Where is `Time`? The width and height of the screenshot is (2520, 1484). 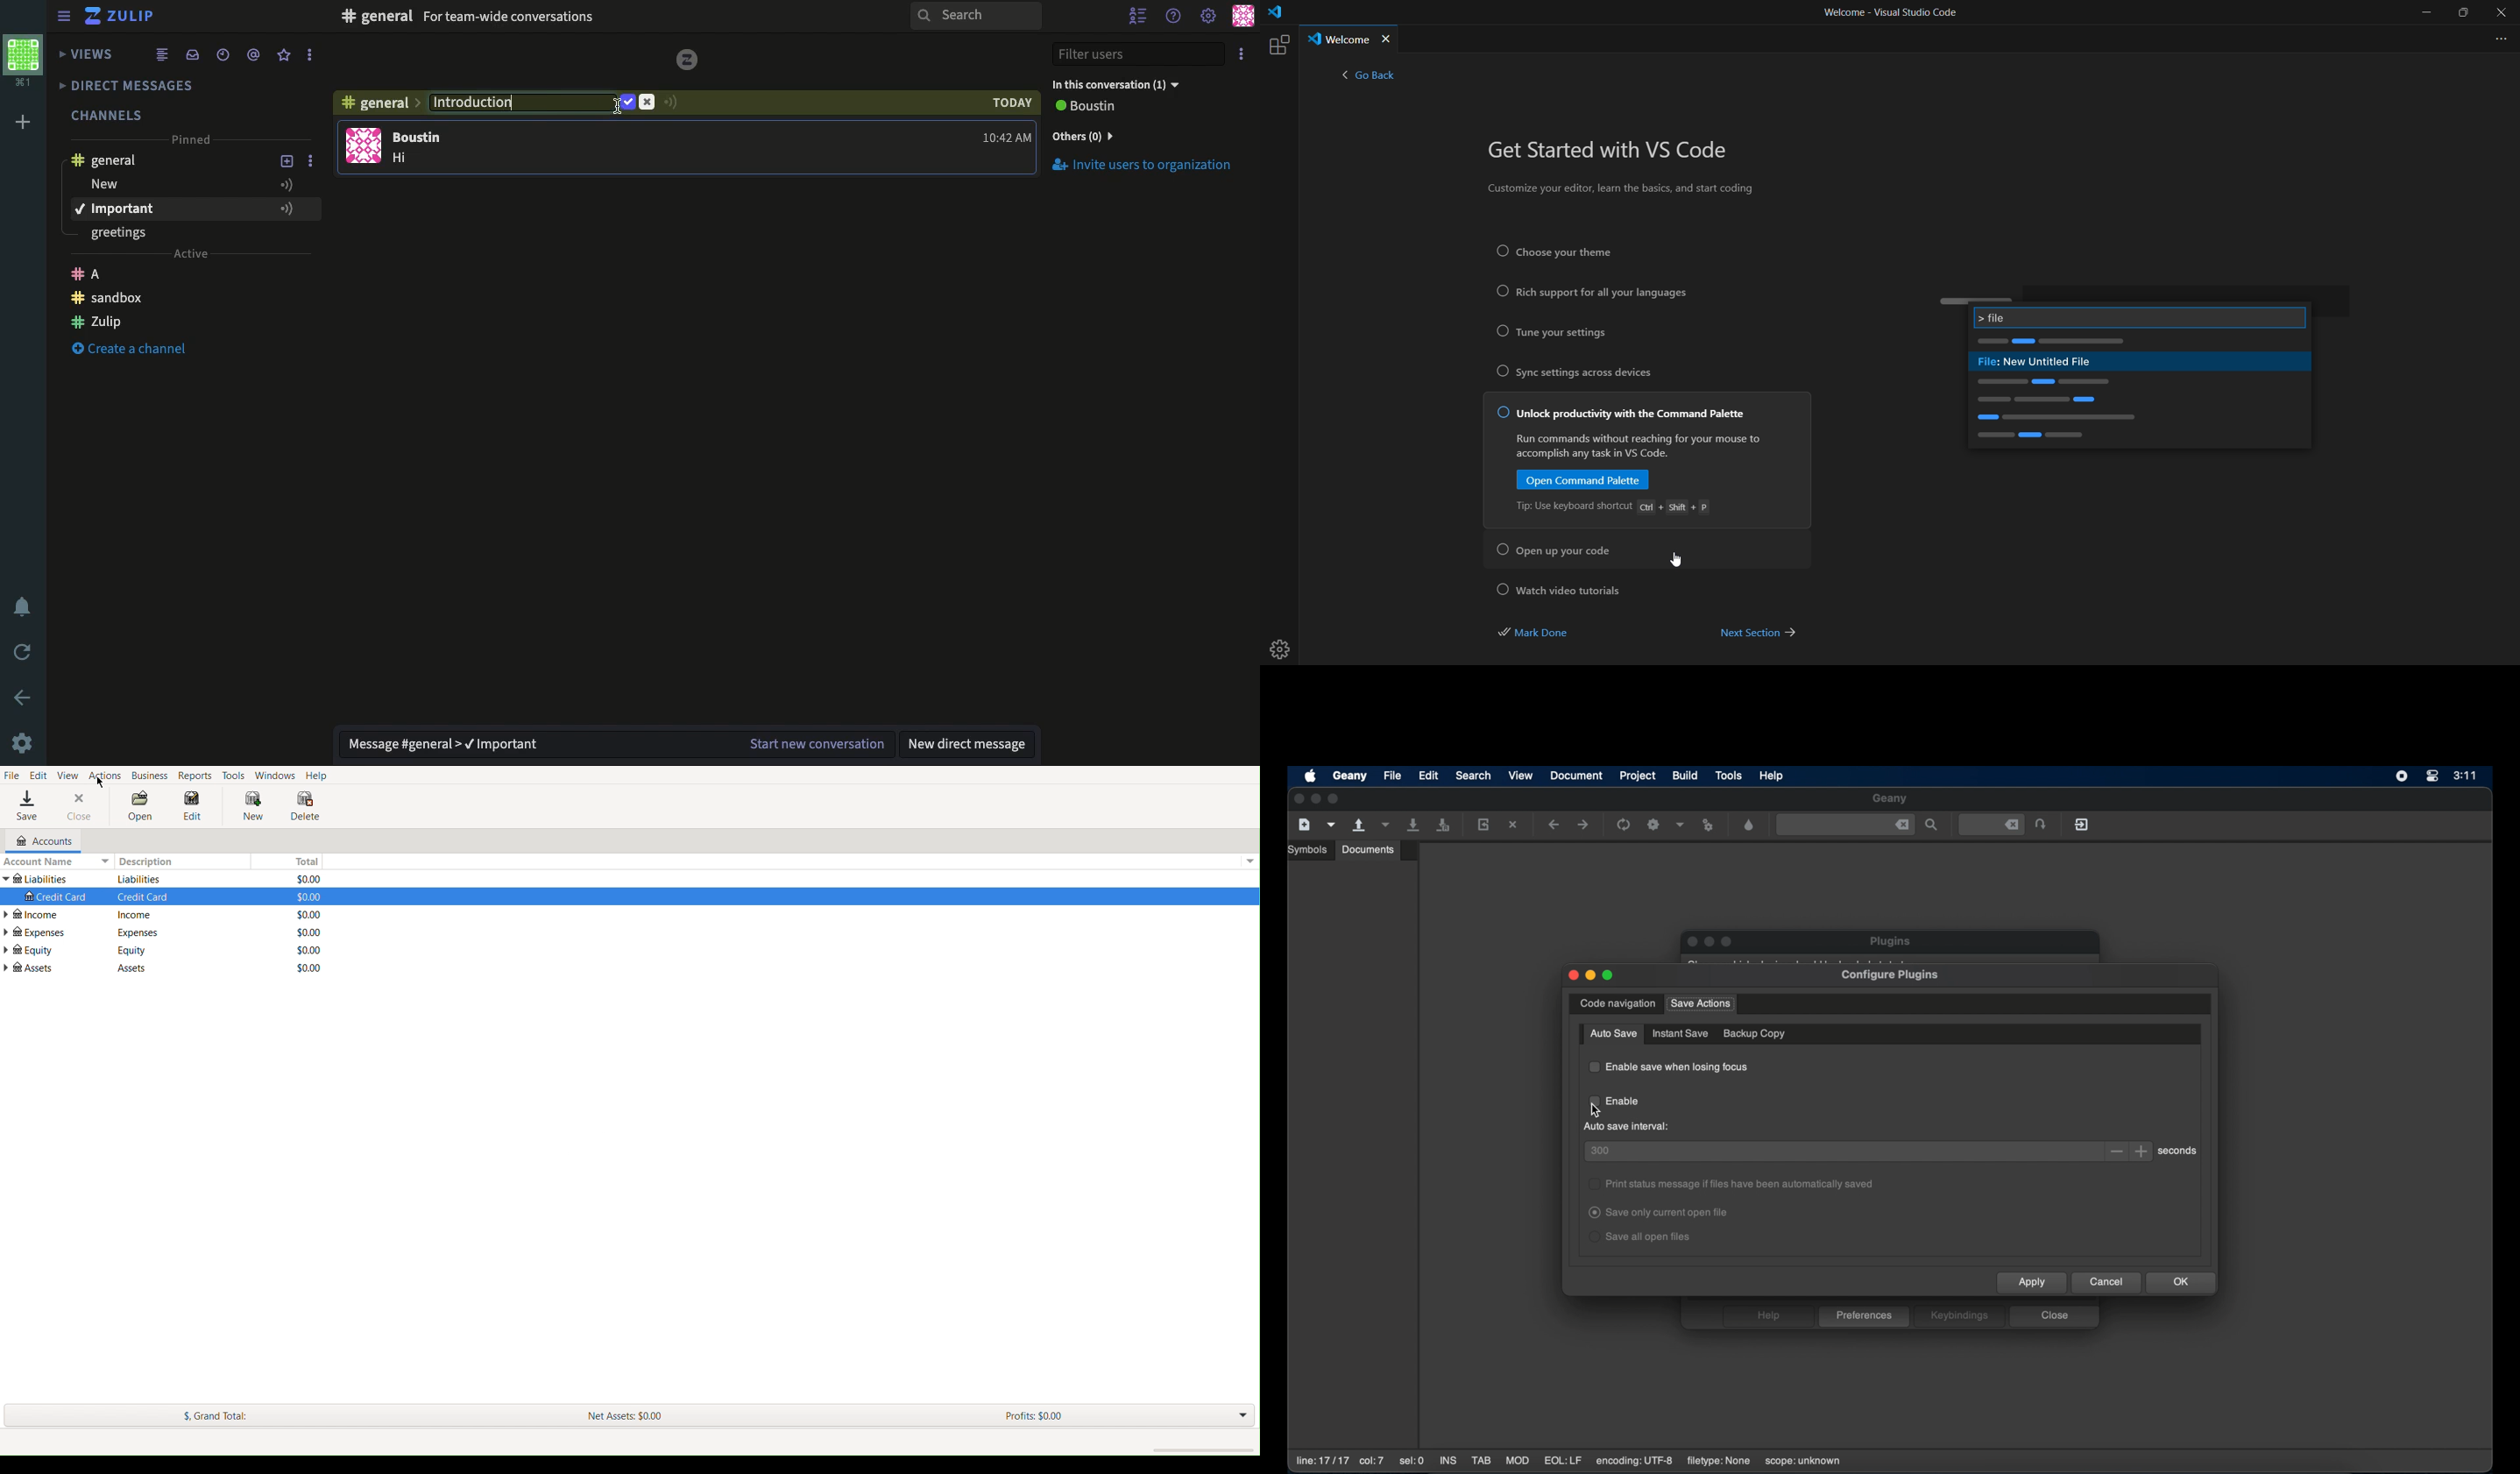 Time is located at coordinates (225, 53).